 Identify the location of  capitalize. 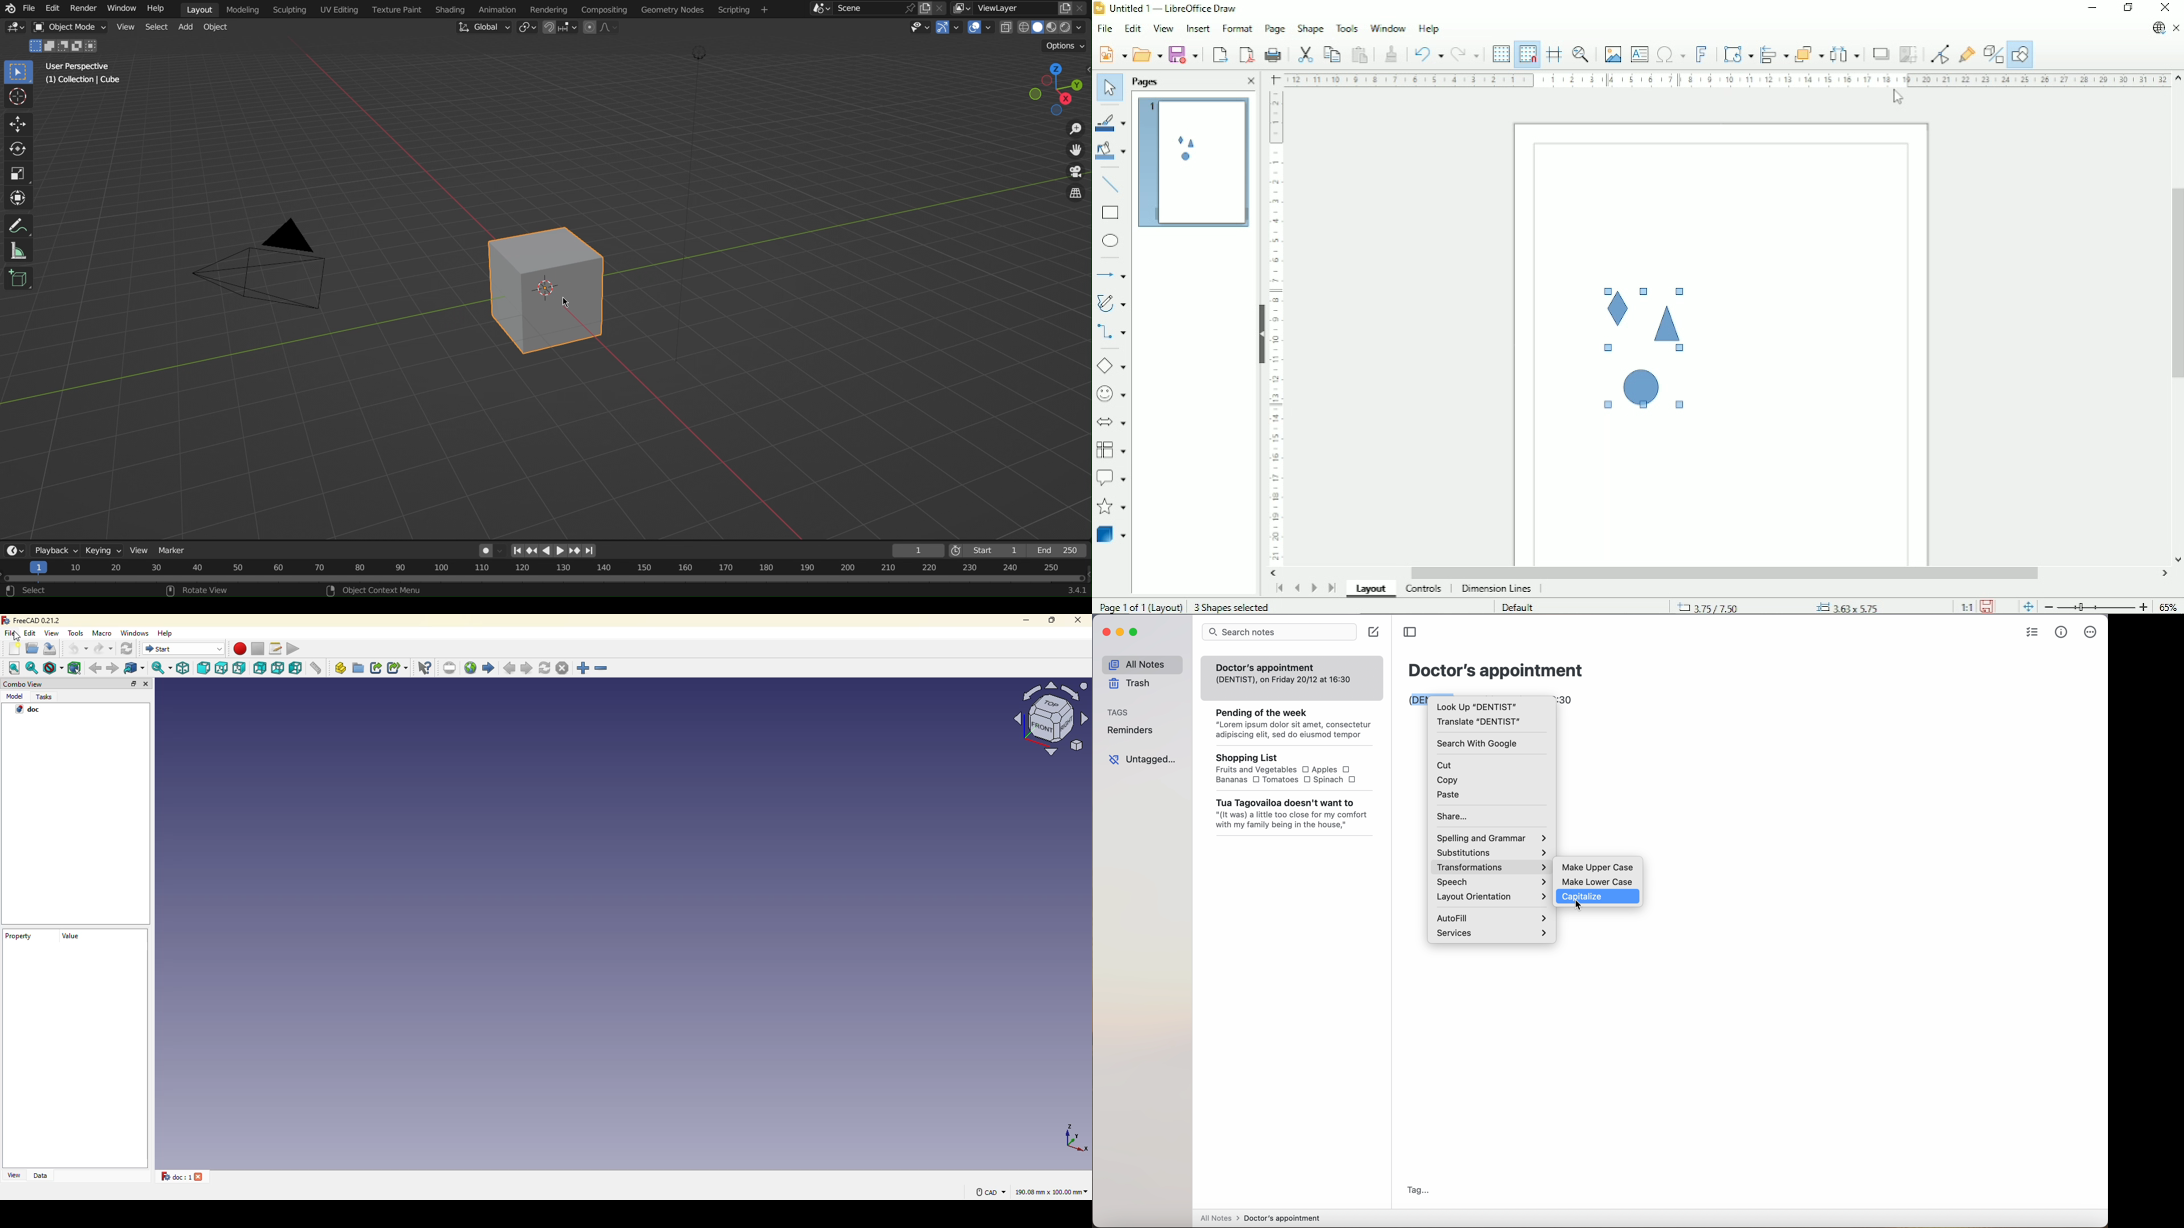
(1598, 897).